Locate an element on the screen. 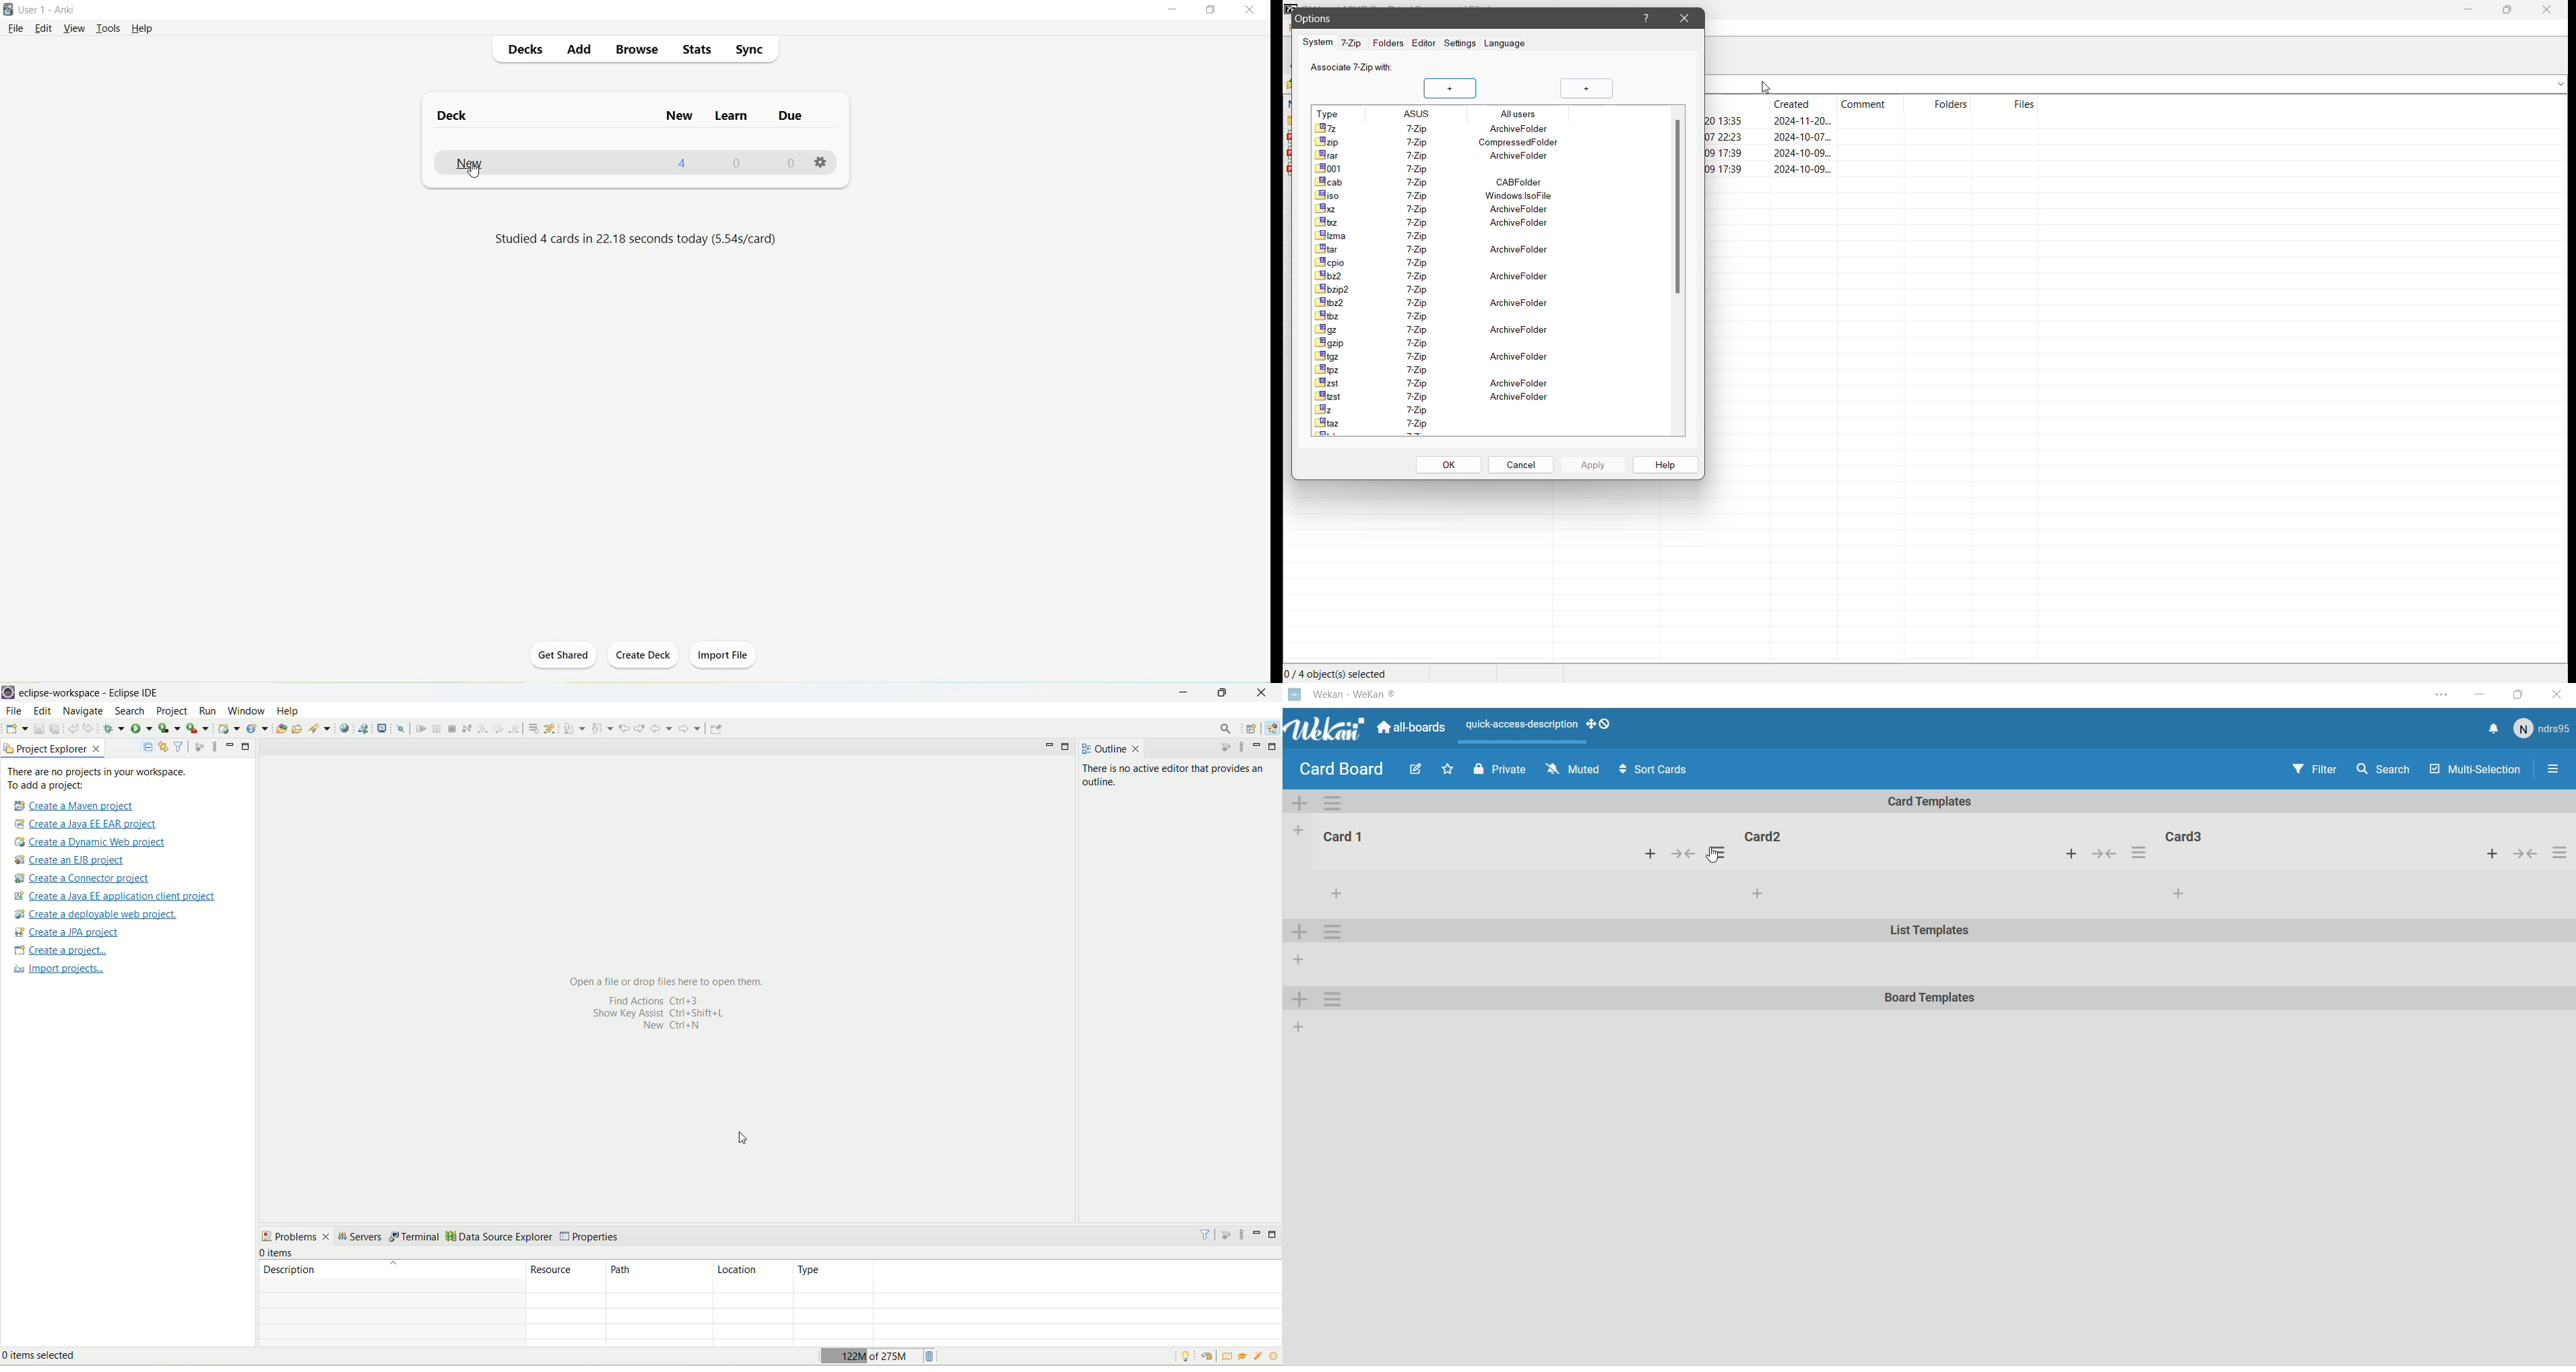 The height and width of the screenshot is (1372, 2576). add is located at coordinates (1296, 831).